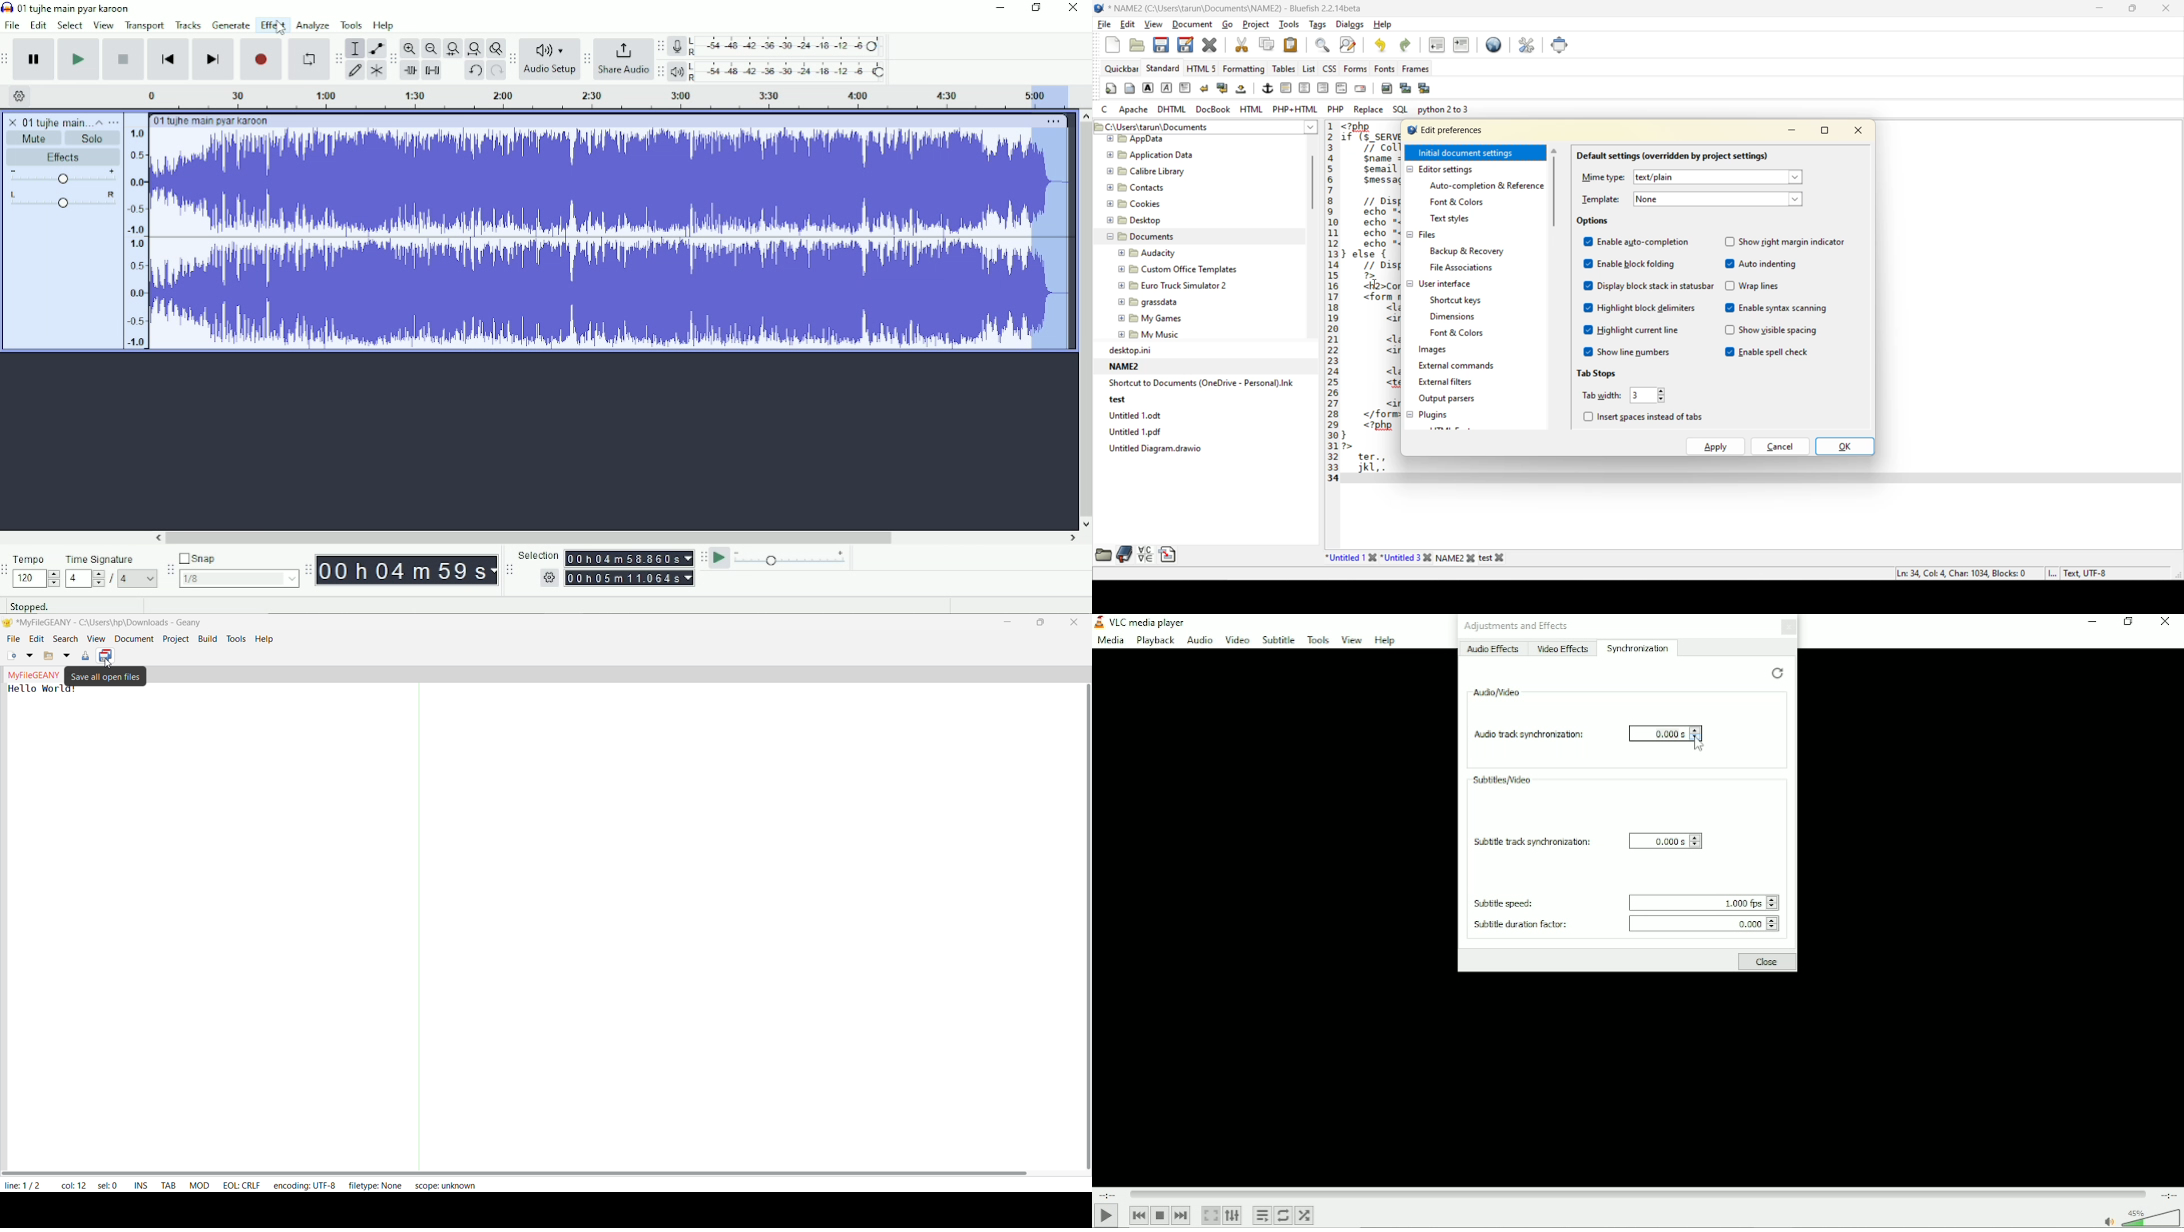 This screenshot has width=2184, height=1232. I want to click on view, so click(1152, 24).